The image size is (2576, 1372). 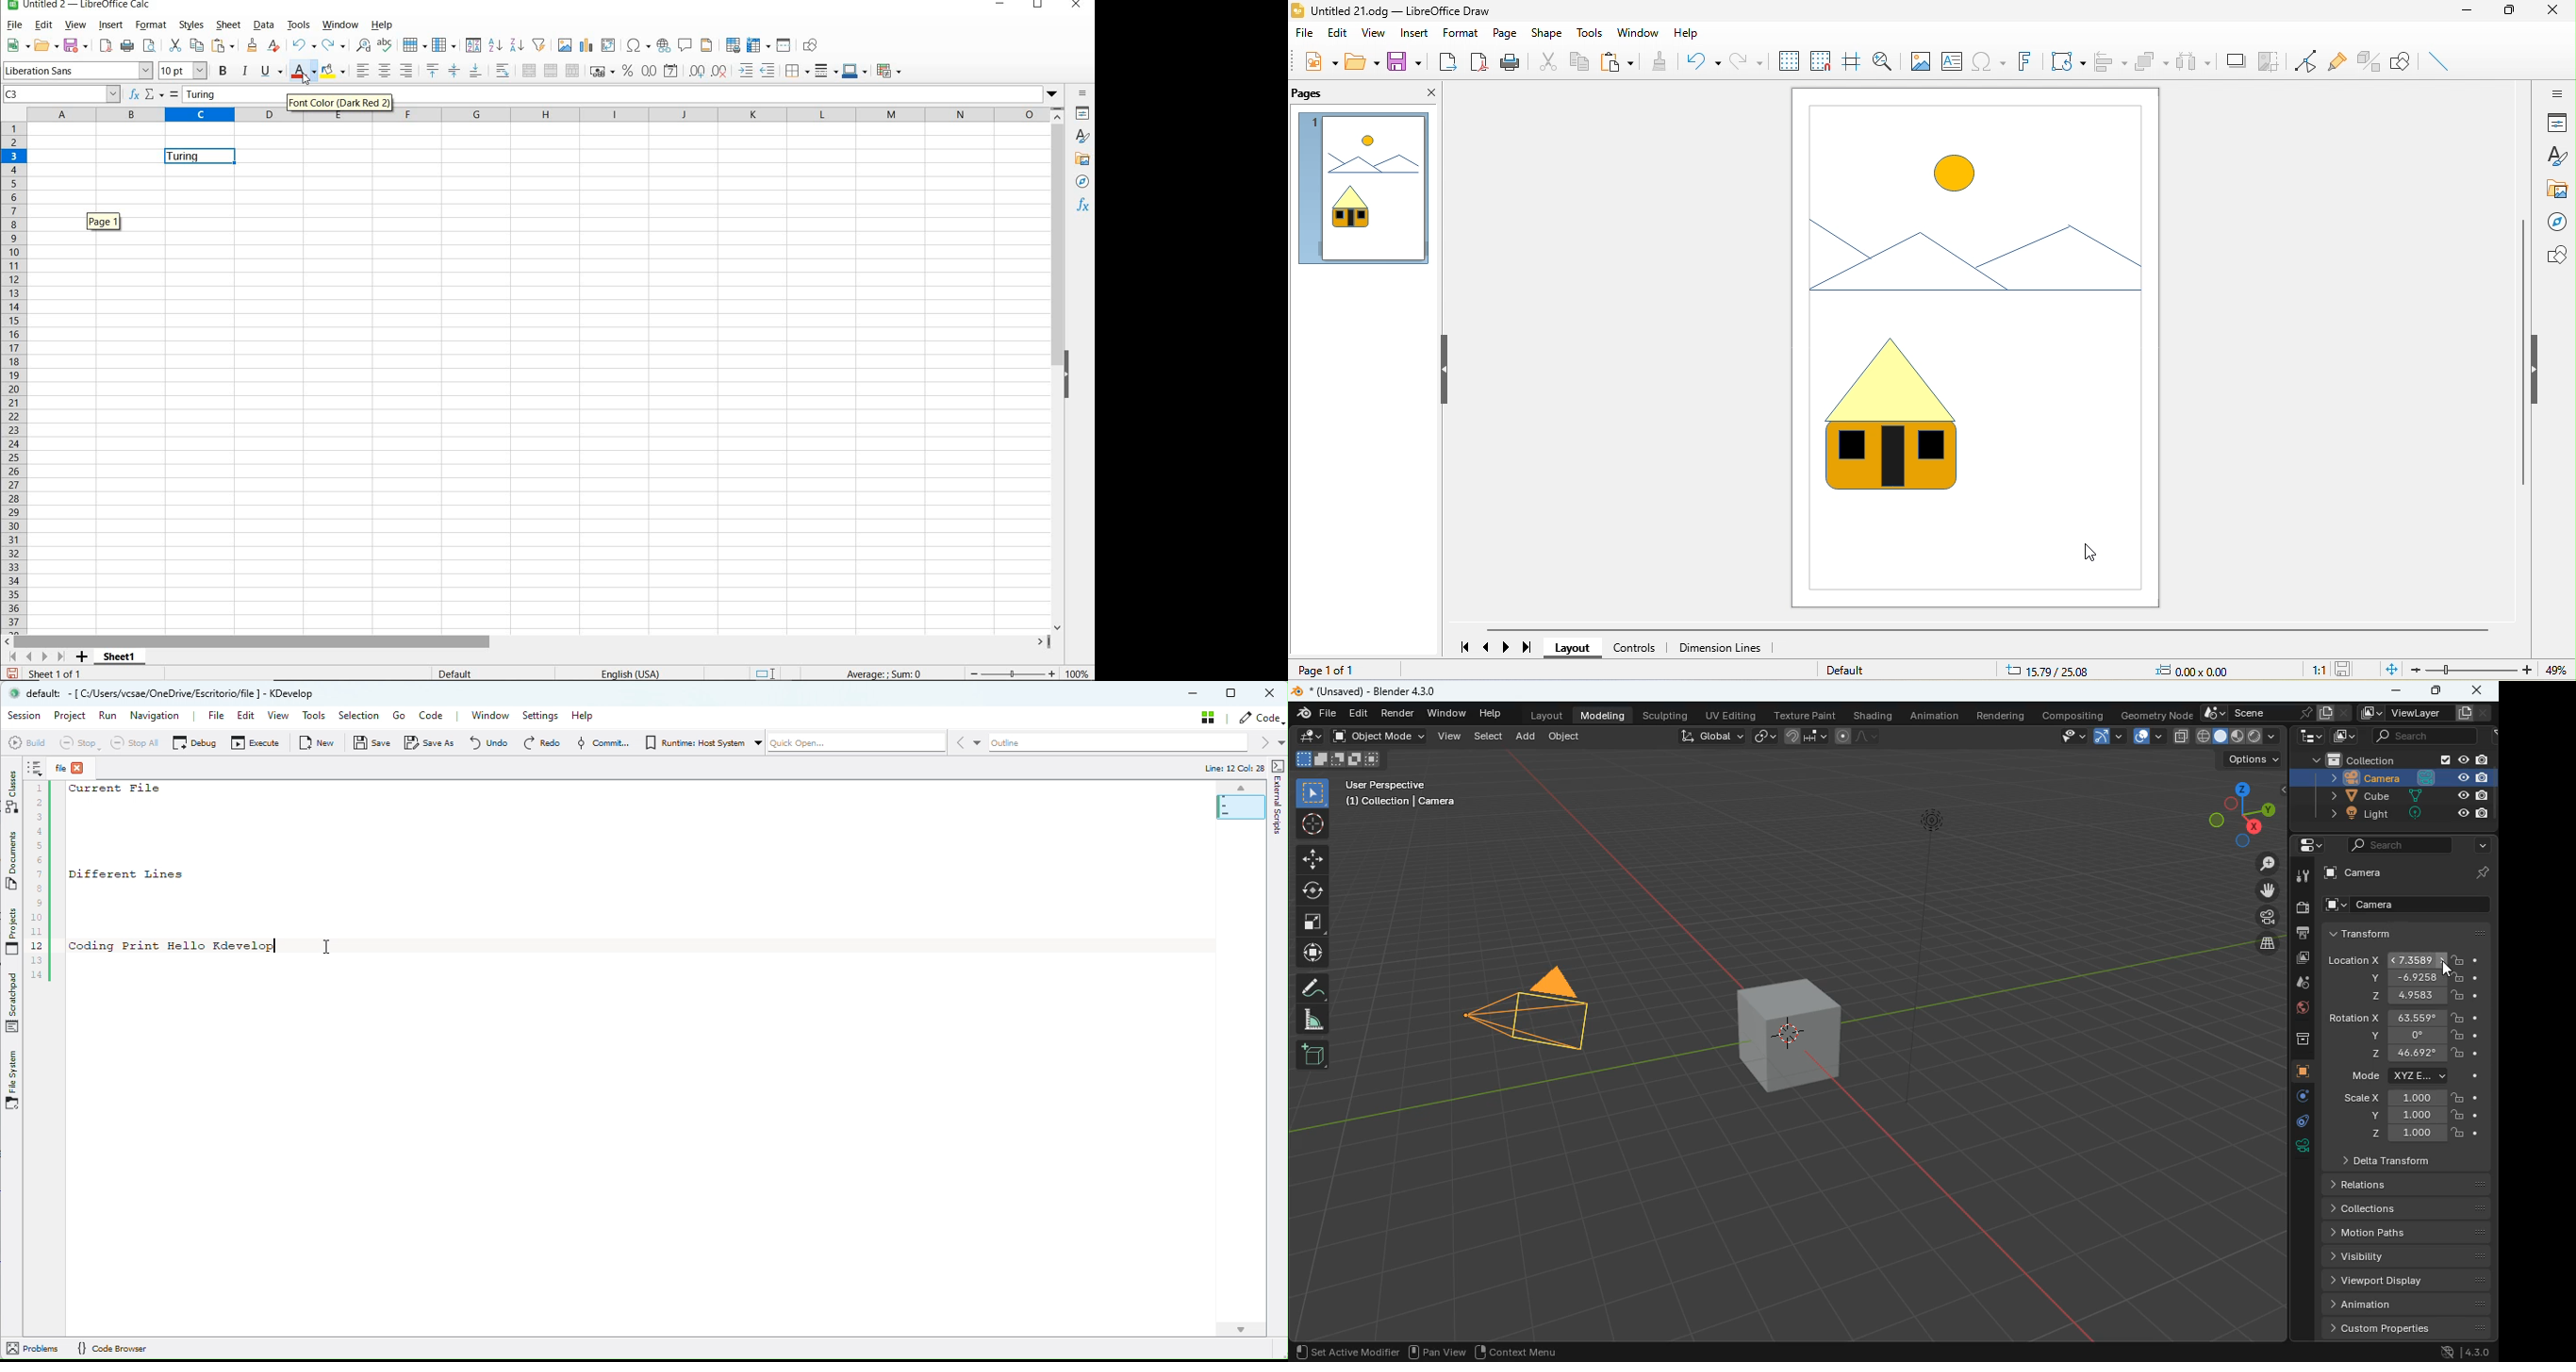 What do you see at coordinates (407, 72) in the screenshot?
I see `ALIGN RIGHT` at bounding box center [407, 72].